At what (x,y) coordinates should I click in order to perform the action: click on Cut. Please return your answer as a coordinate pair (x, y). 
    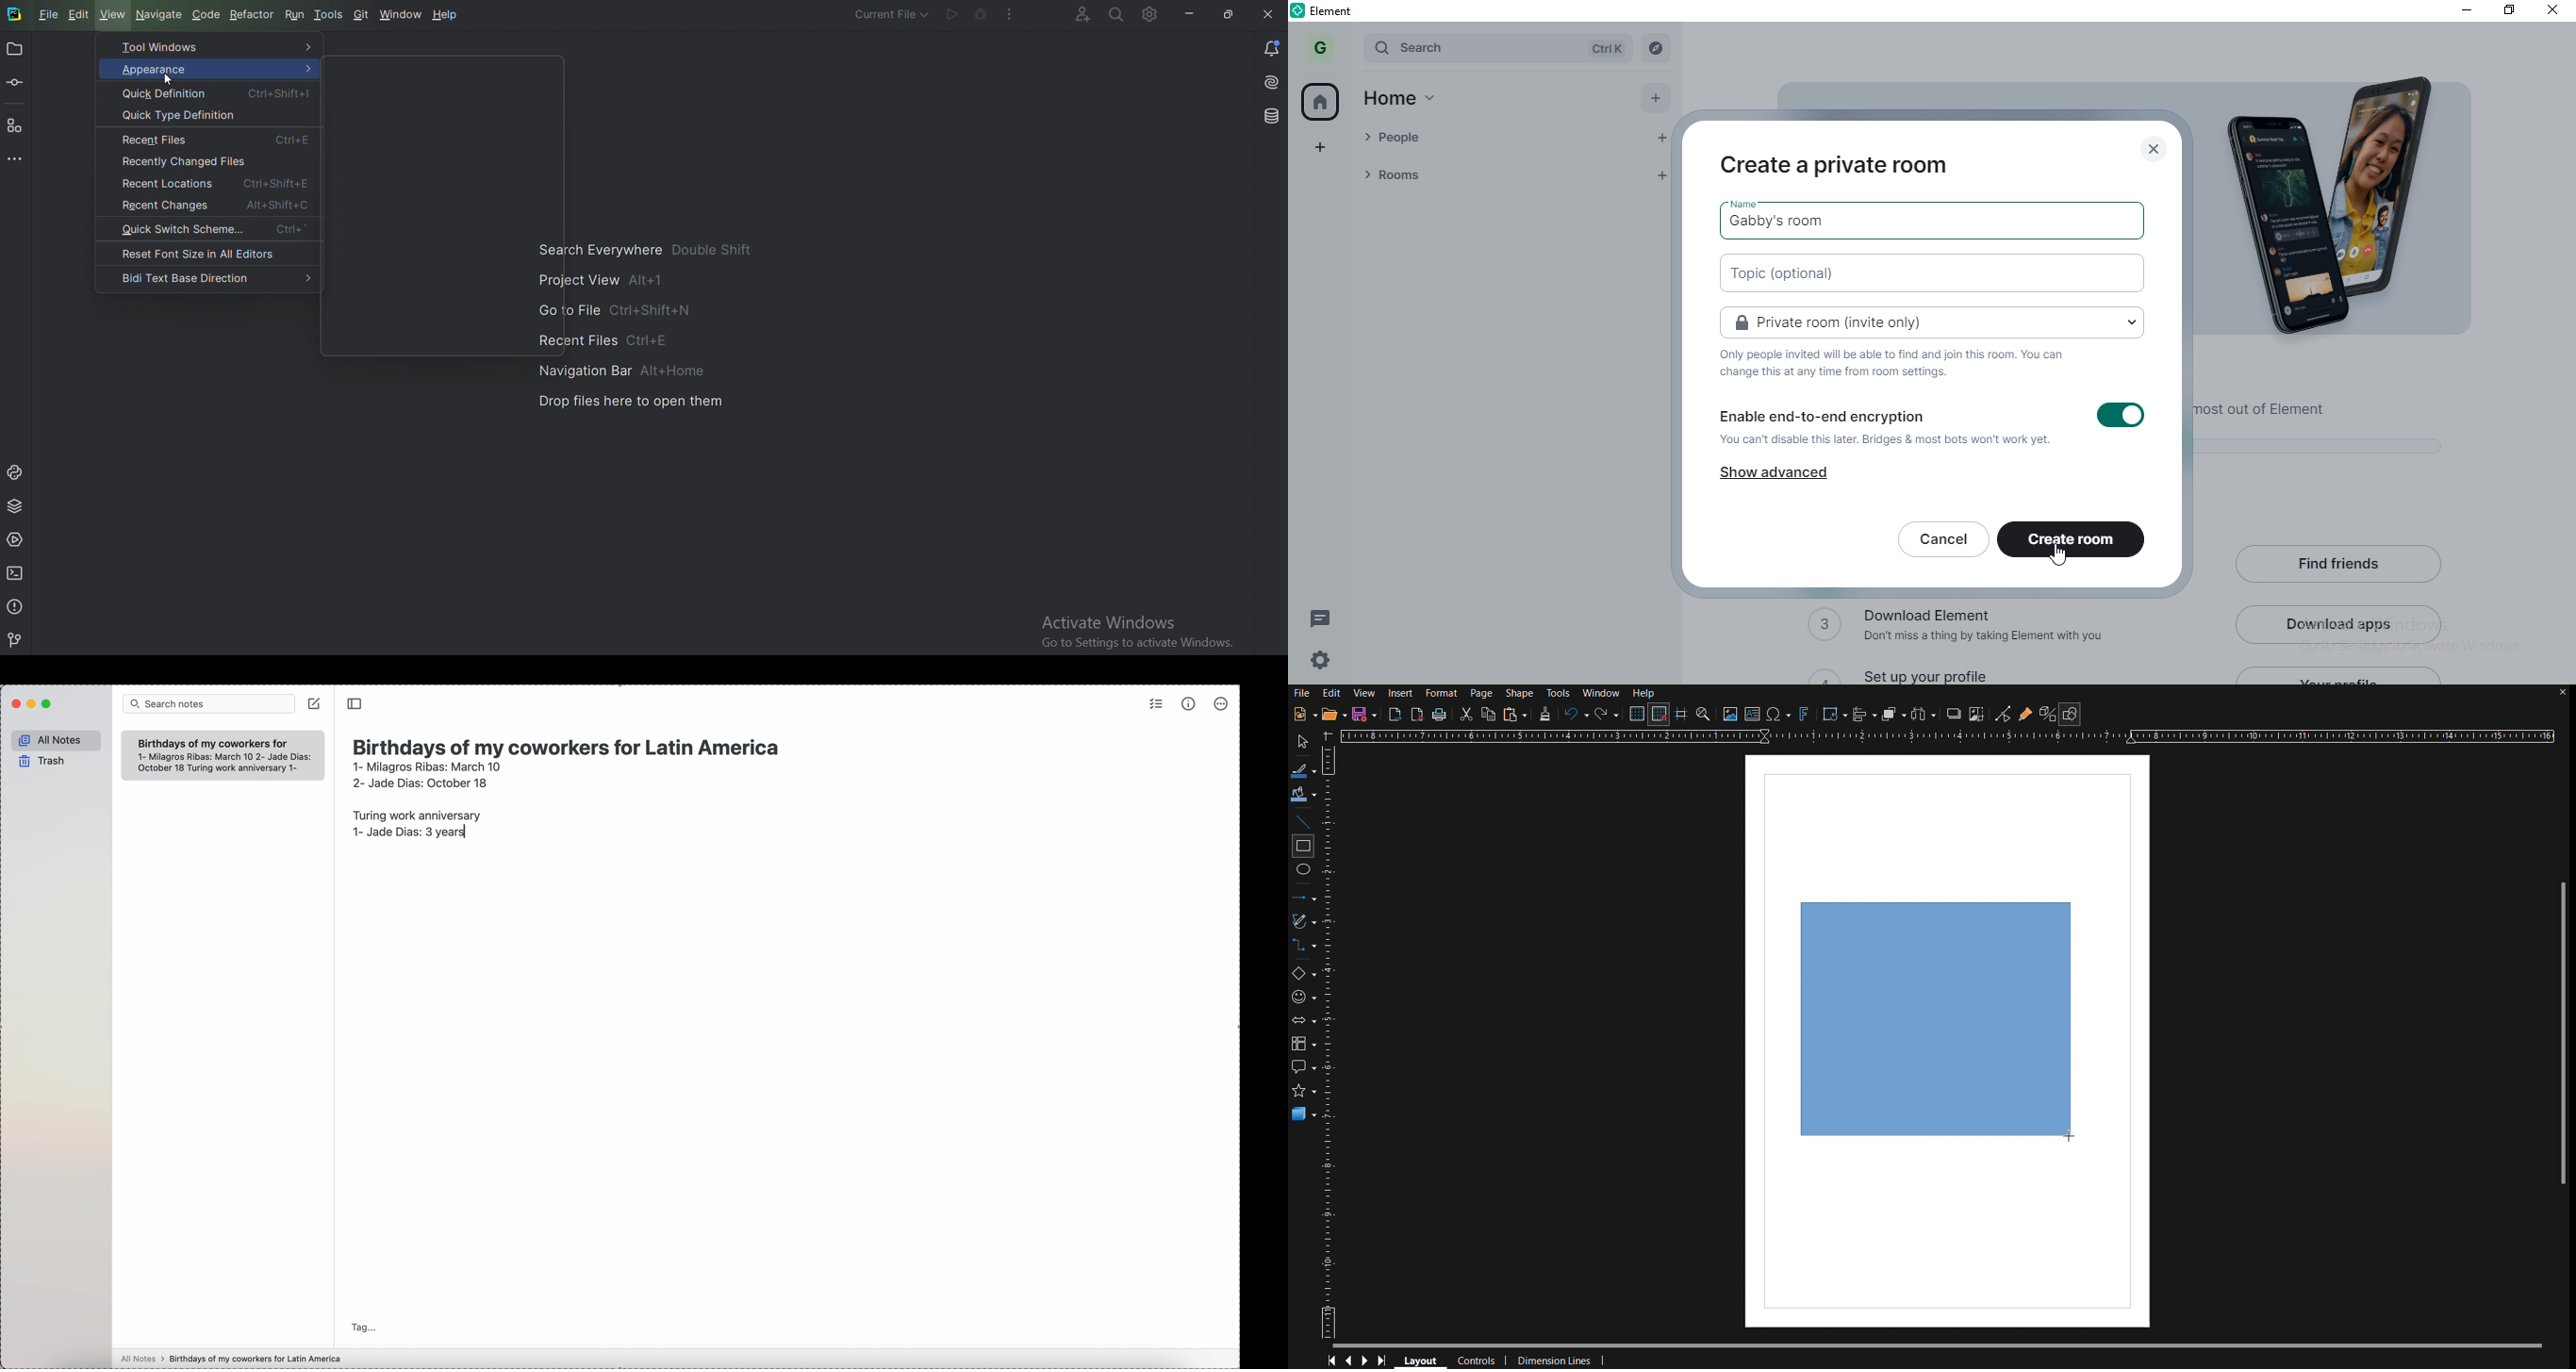
    Looking at the image, I should click on (1464, 714).